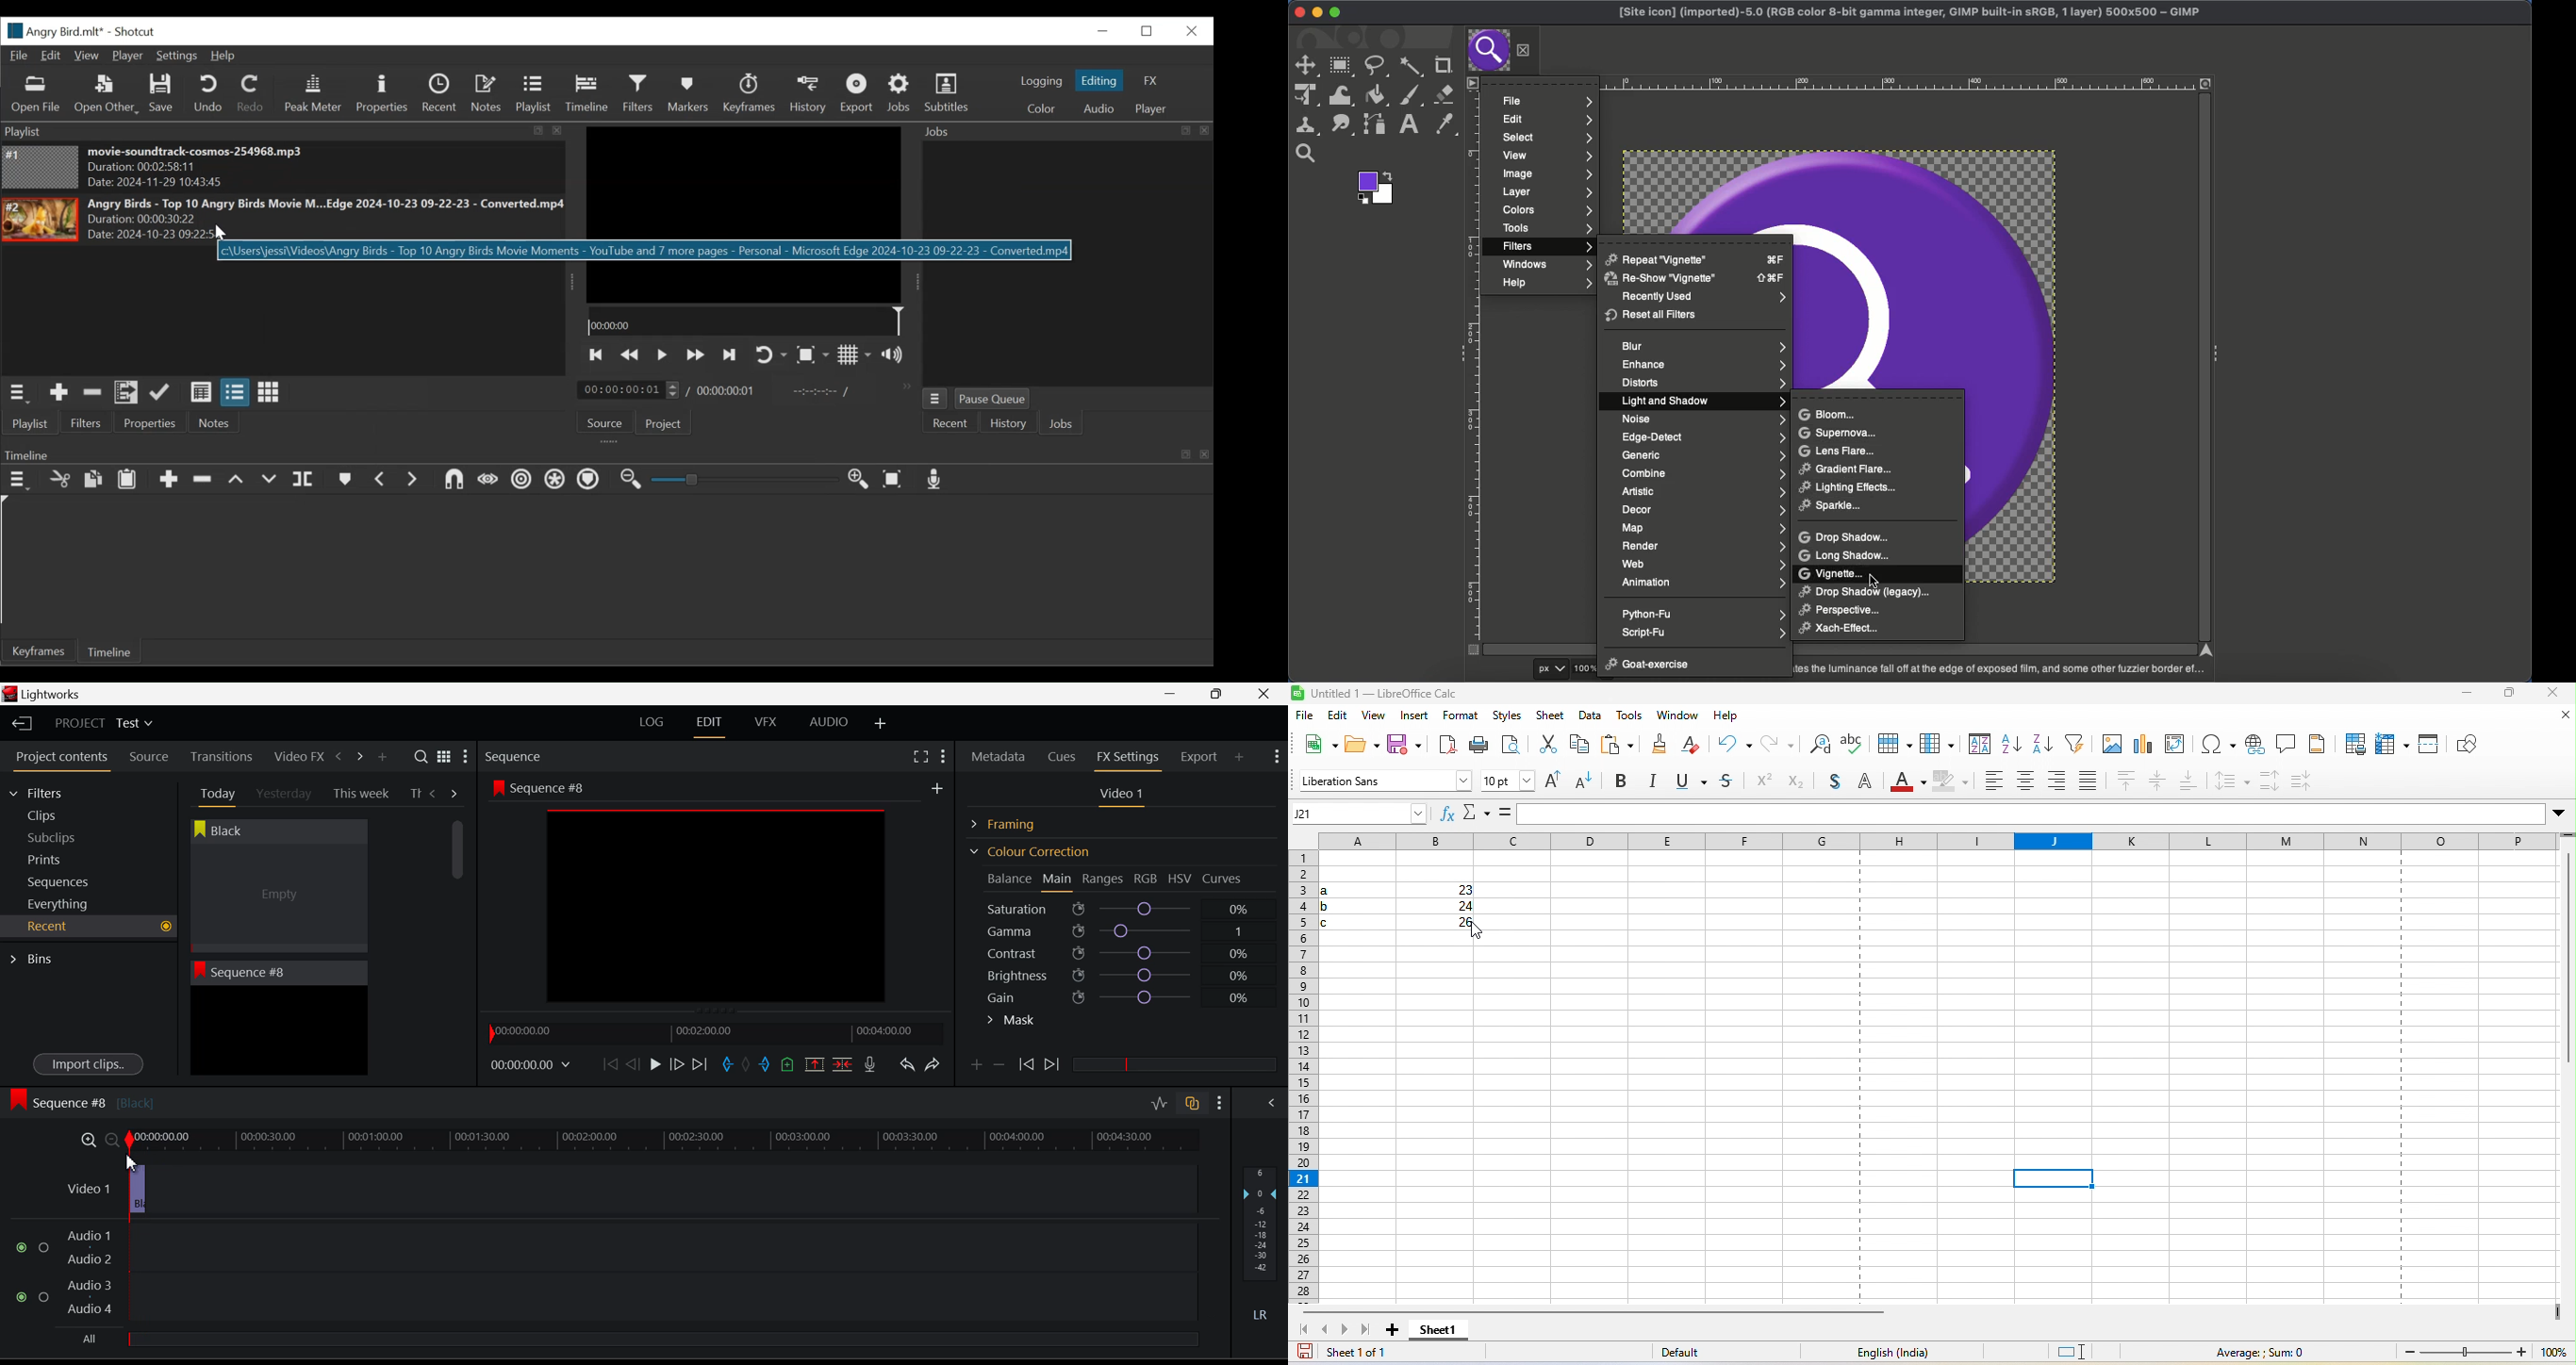 Image resolution: width=2576 pixels, height=1372 pixels. What do you see at coordinates (1379, 694) in the screenshot?
I see `title` at bounding box center [1379, 694].